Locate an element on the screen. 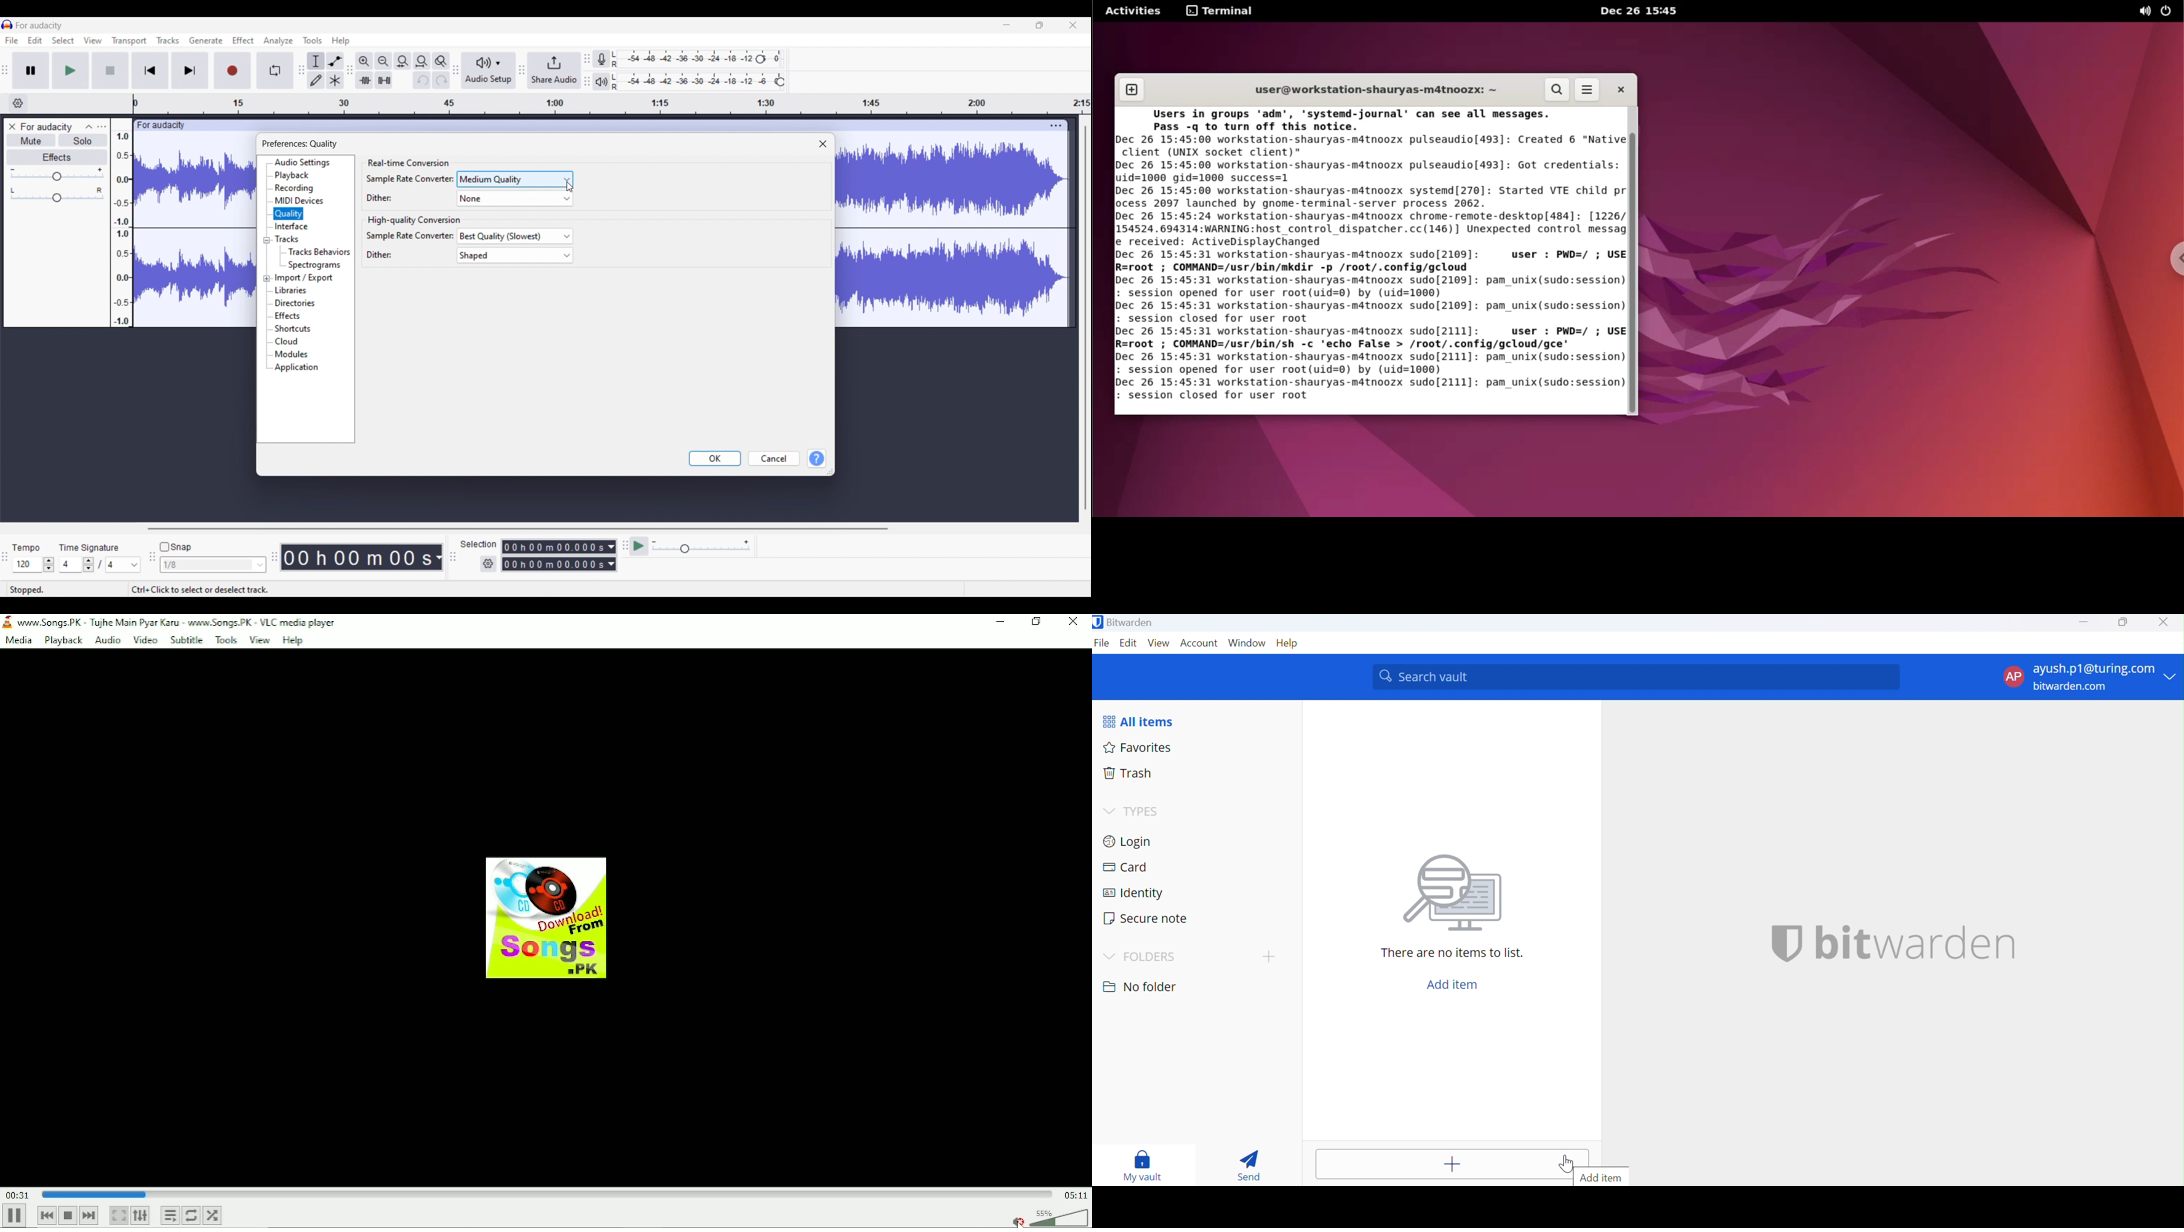 Image resolution: width=2184 pixels, height=1232 pixels. Current status of track is located at coordinates (27, 590).